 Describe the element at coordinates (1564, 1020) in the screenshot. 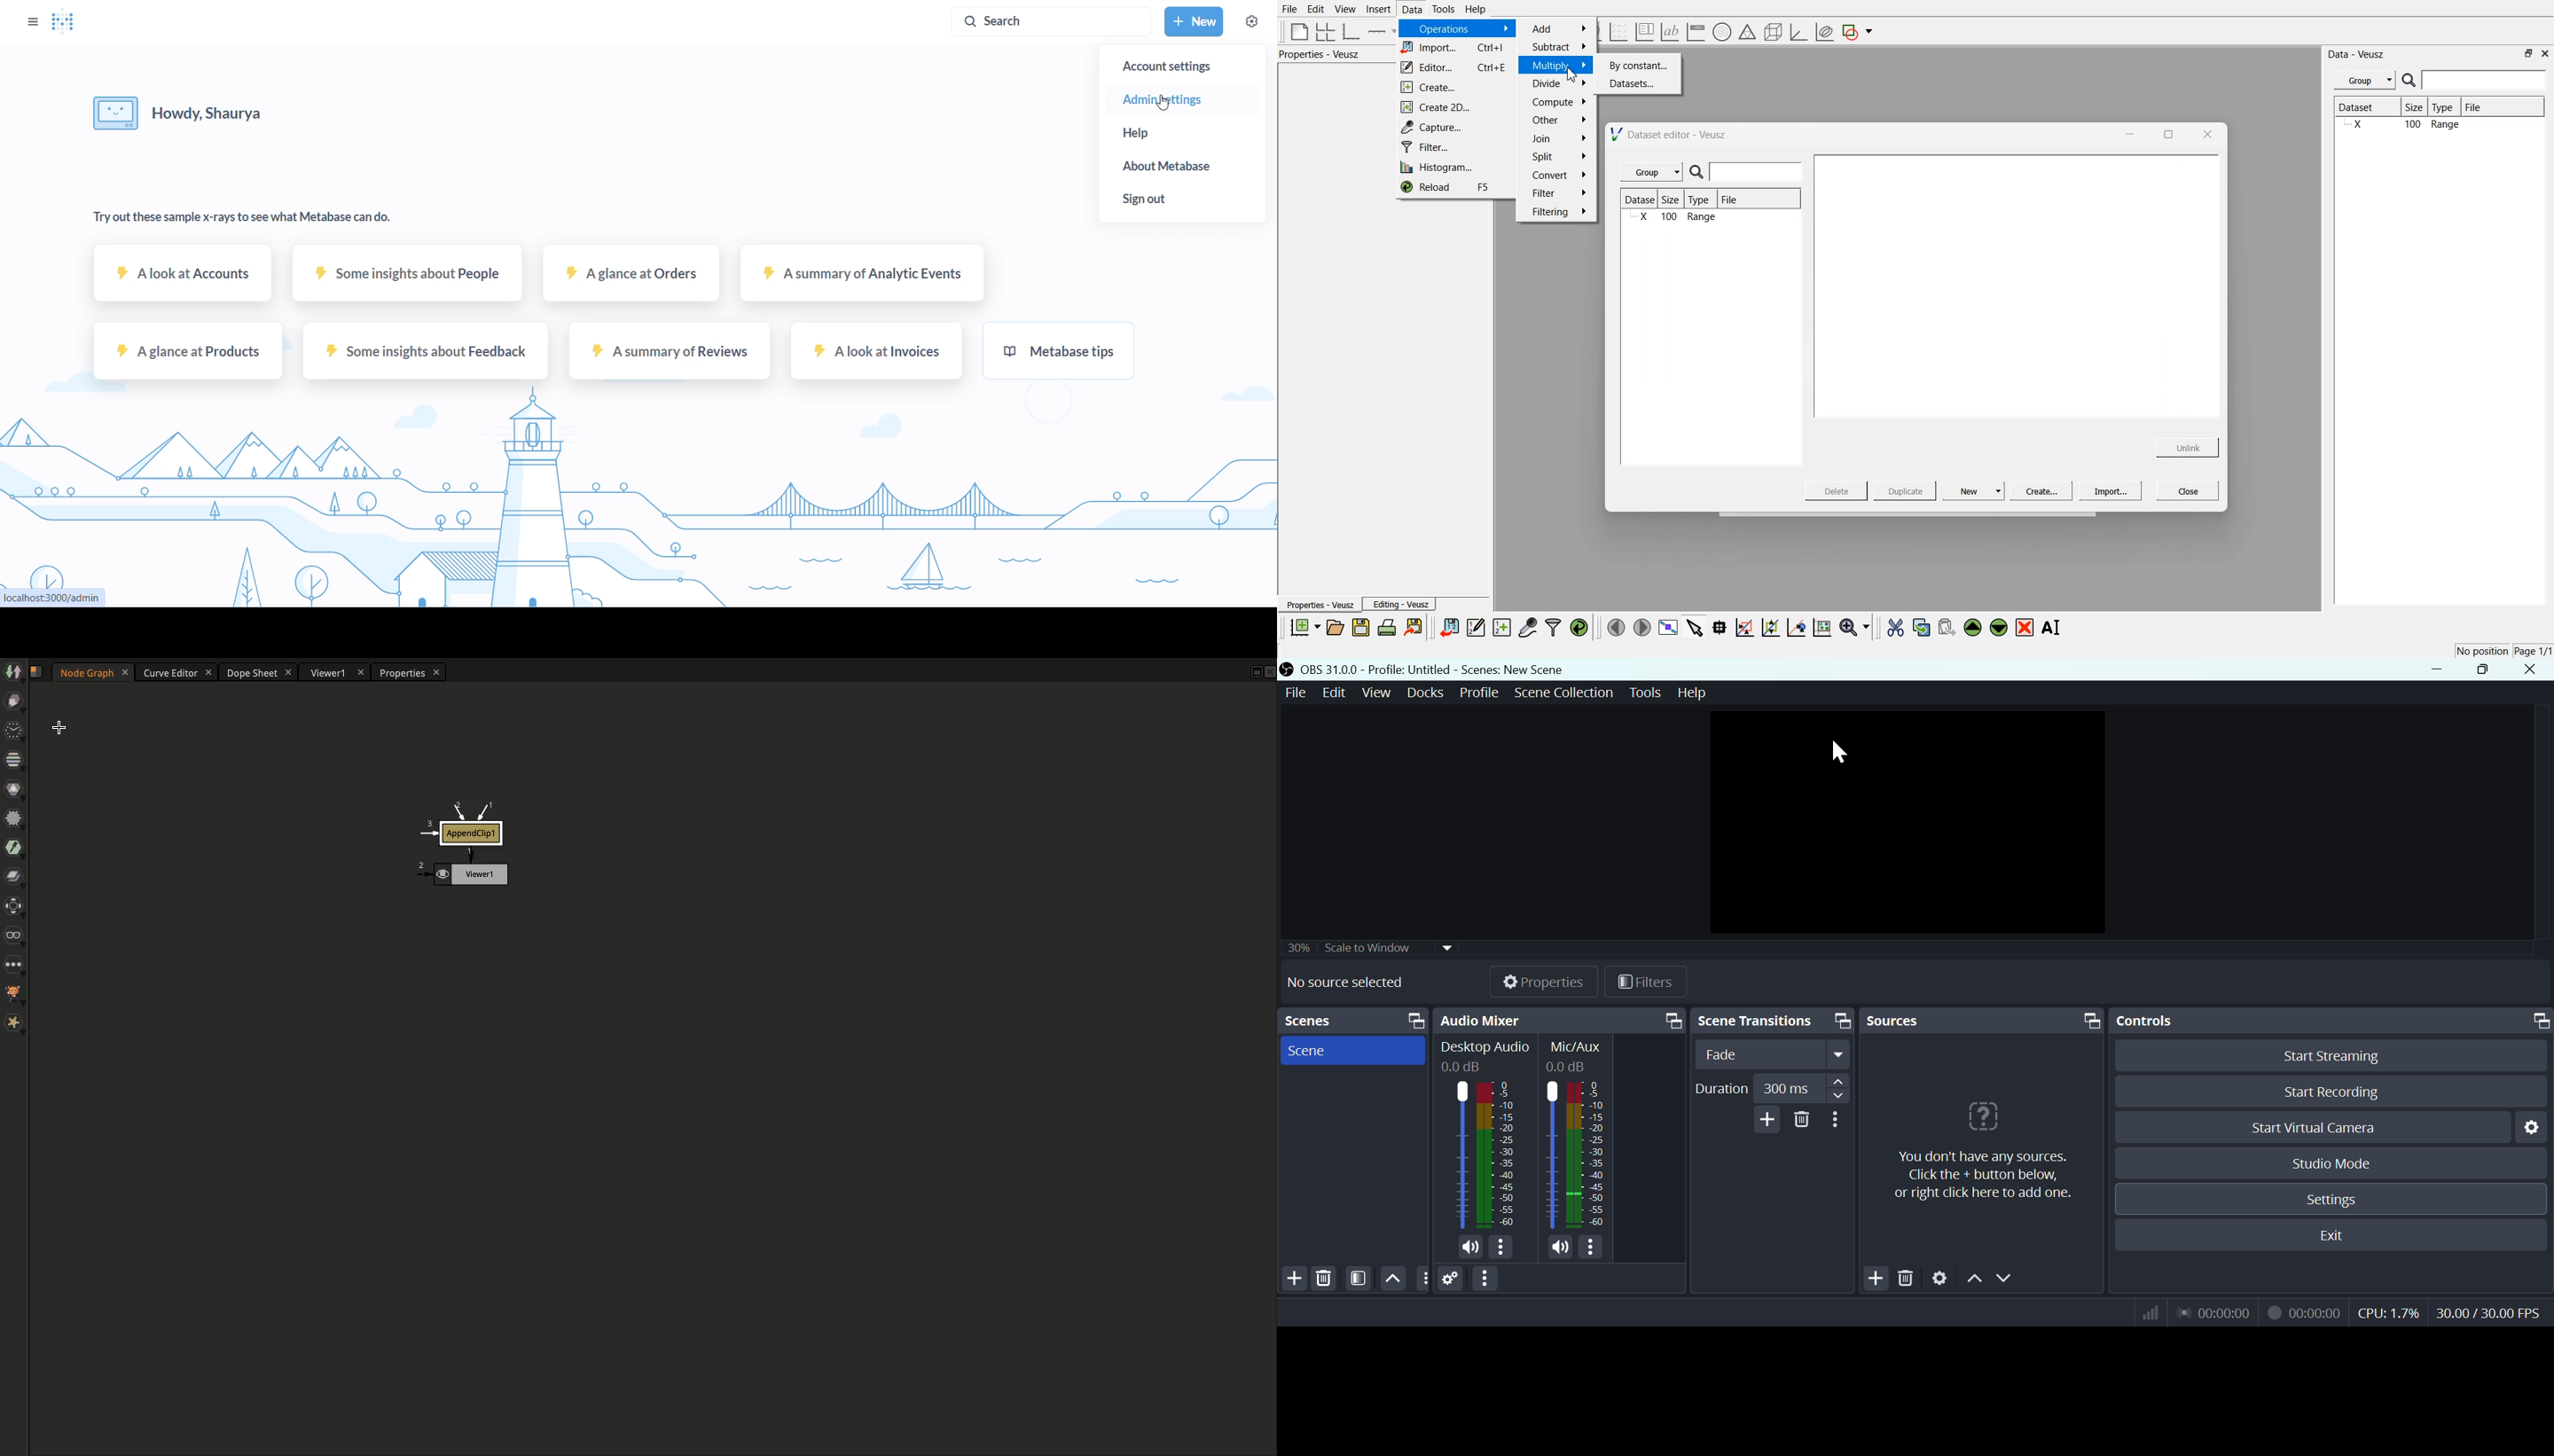

I see `Audio mixer` at that location.